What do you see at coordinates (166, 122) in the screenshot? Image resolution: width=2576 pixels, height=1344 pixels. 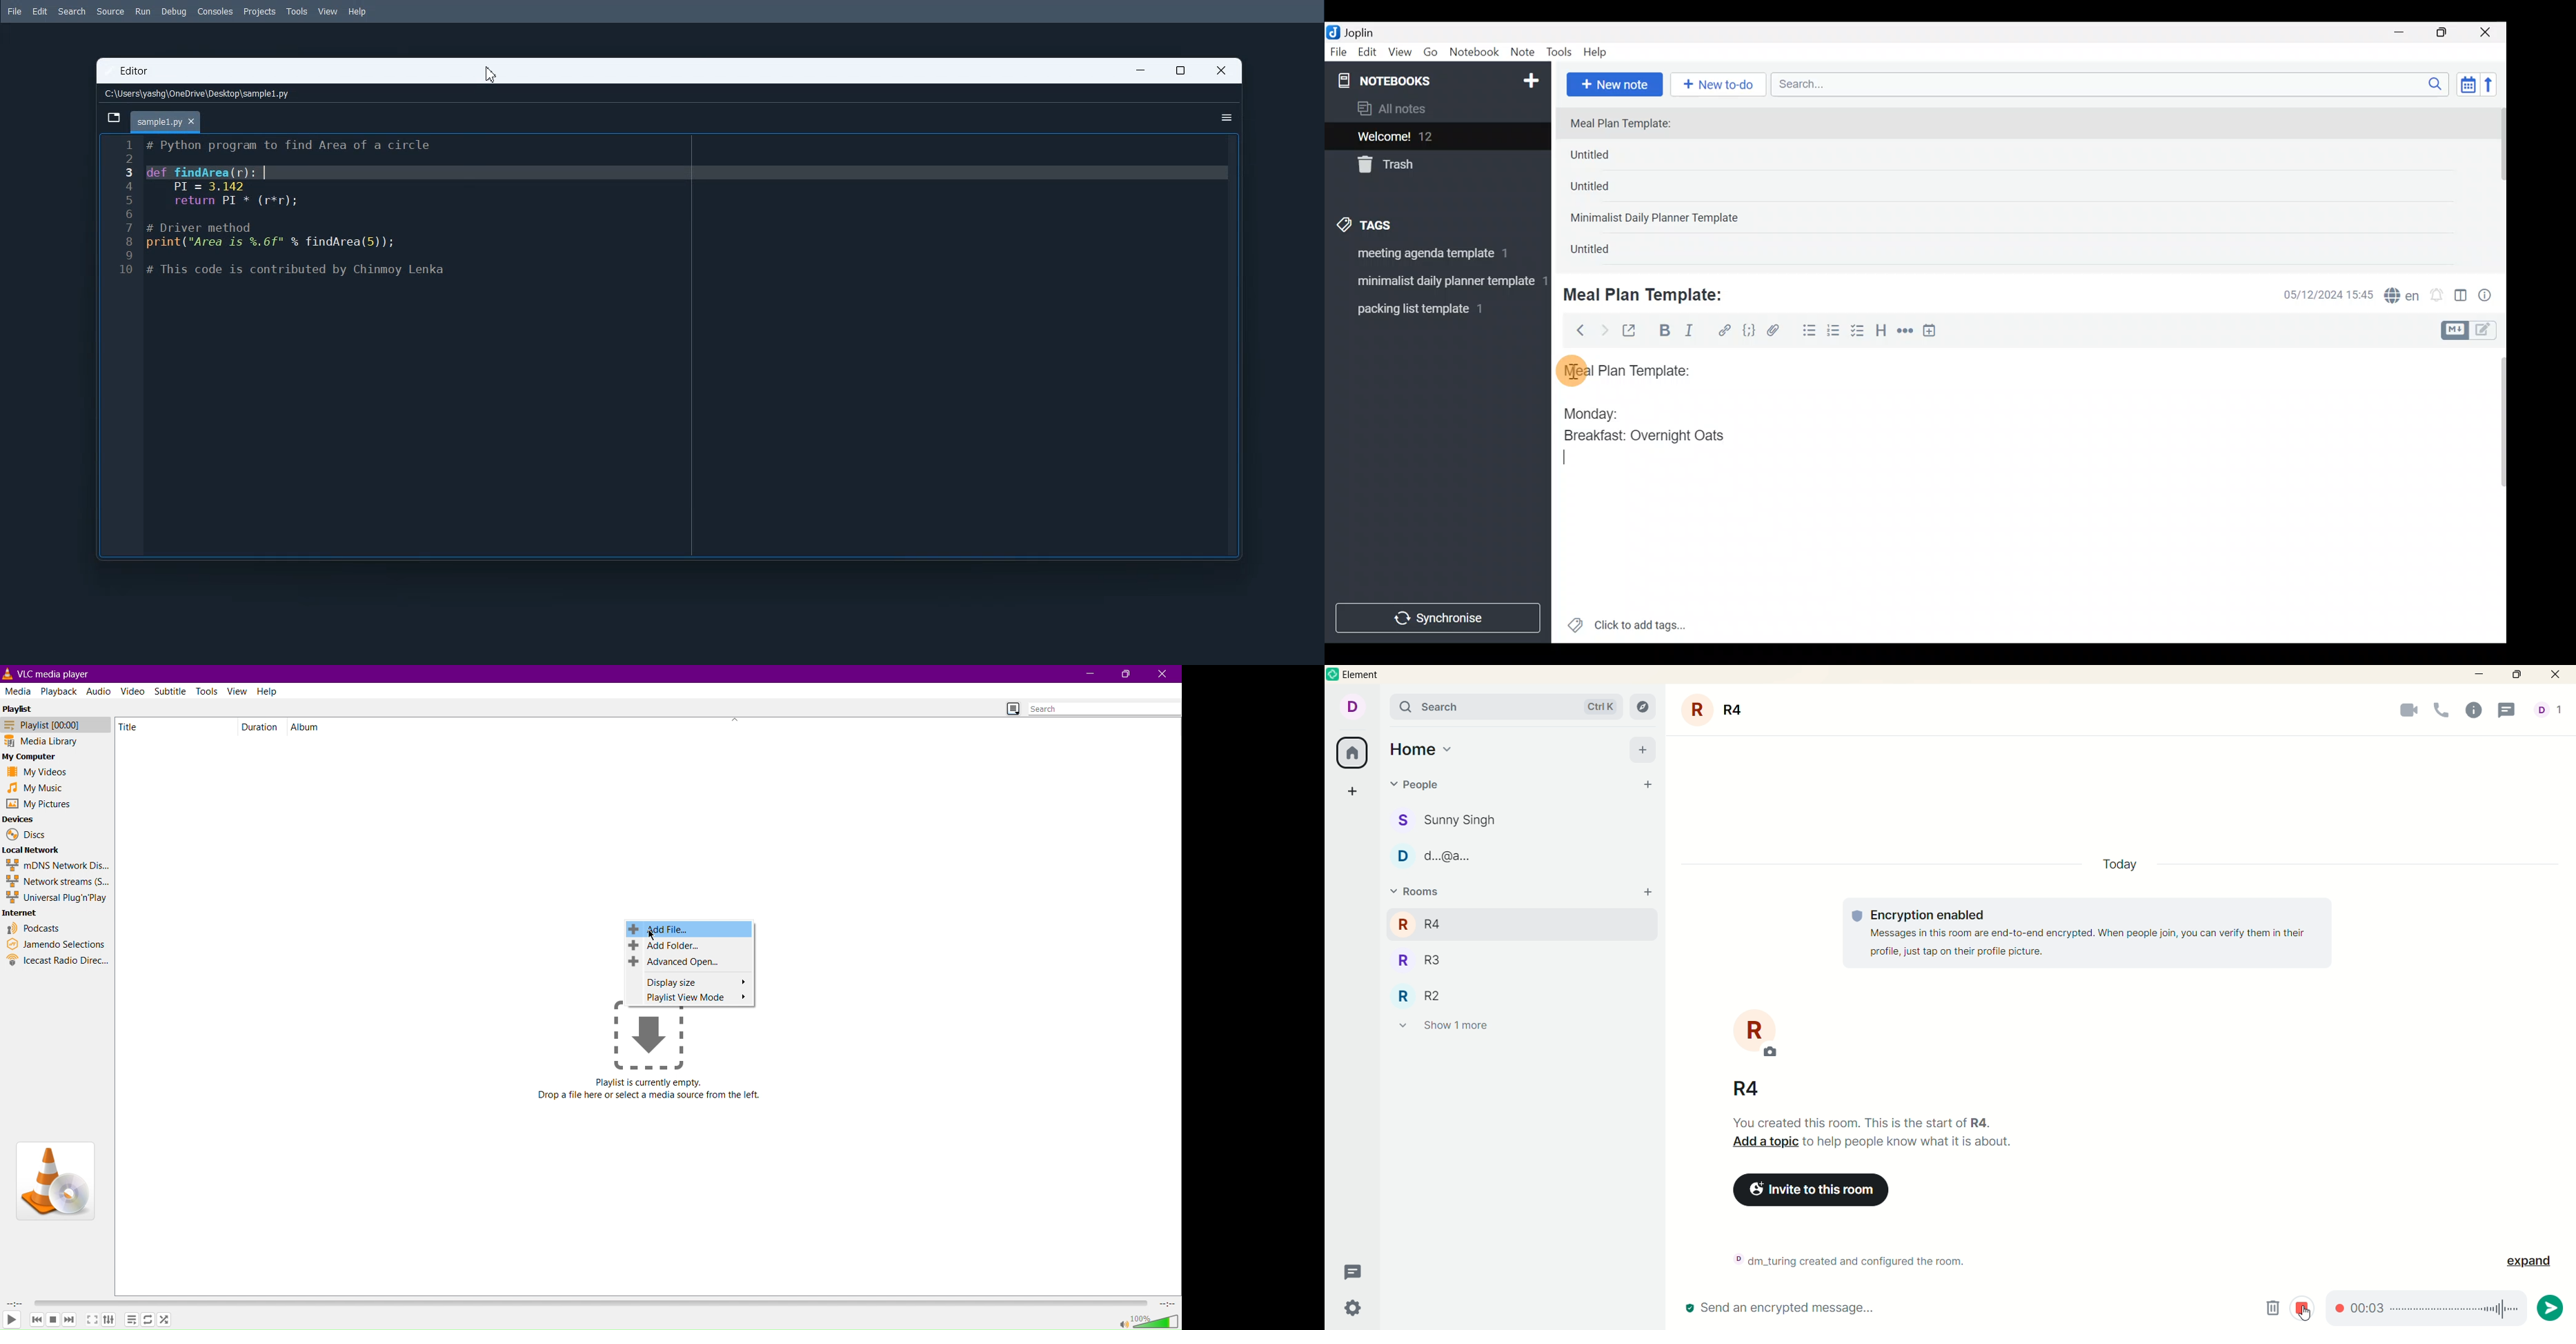 I see `Current File tab` at bounding box center [166, 122].